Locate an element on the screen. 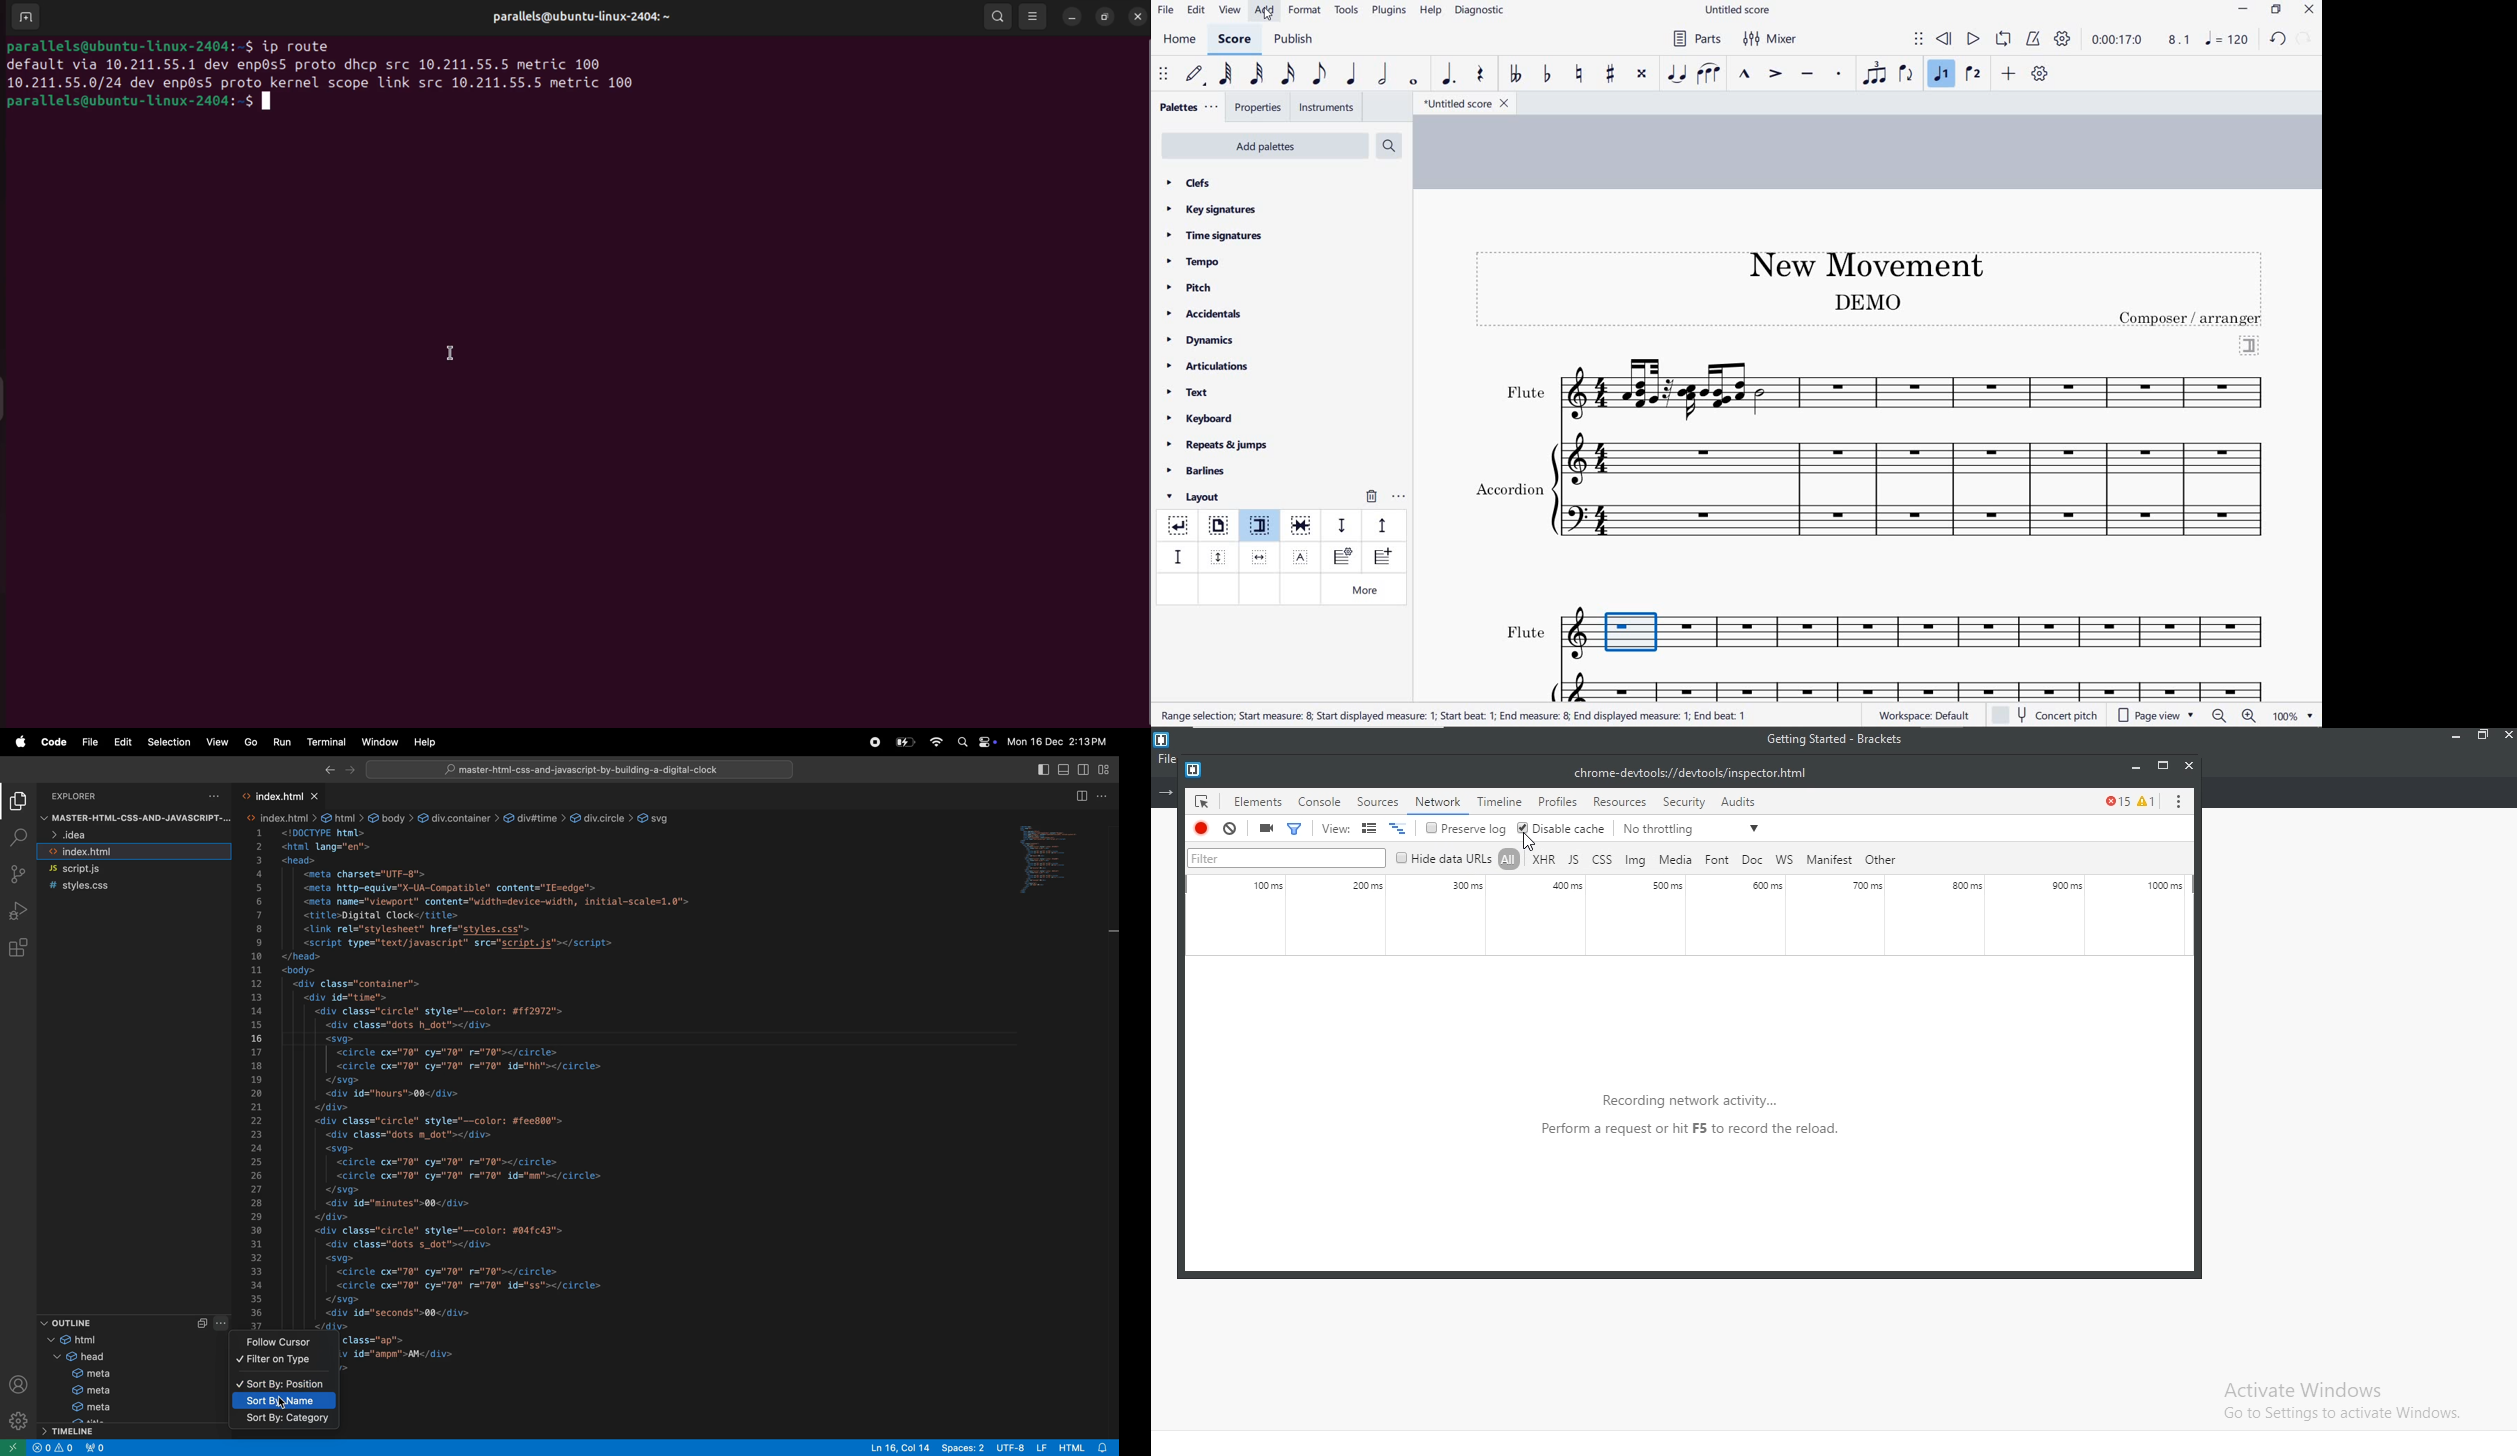  Mixer is located at coordinates (1771, 39).